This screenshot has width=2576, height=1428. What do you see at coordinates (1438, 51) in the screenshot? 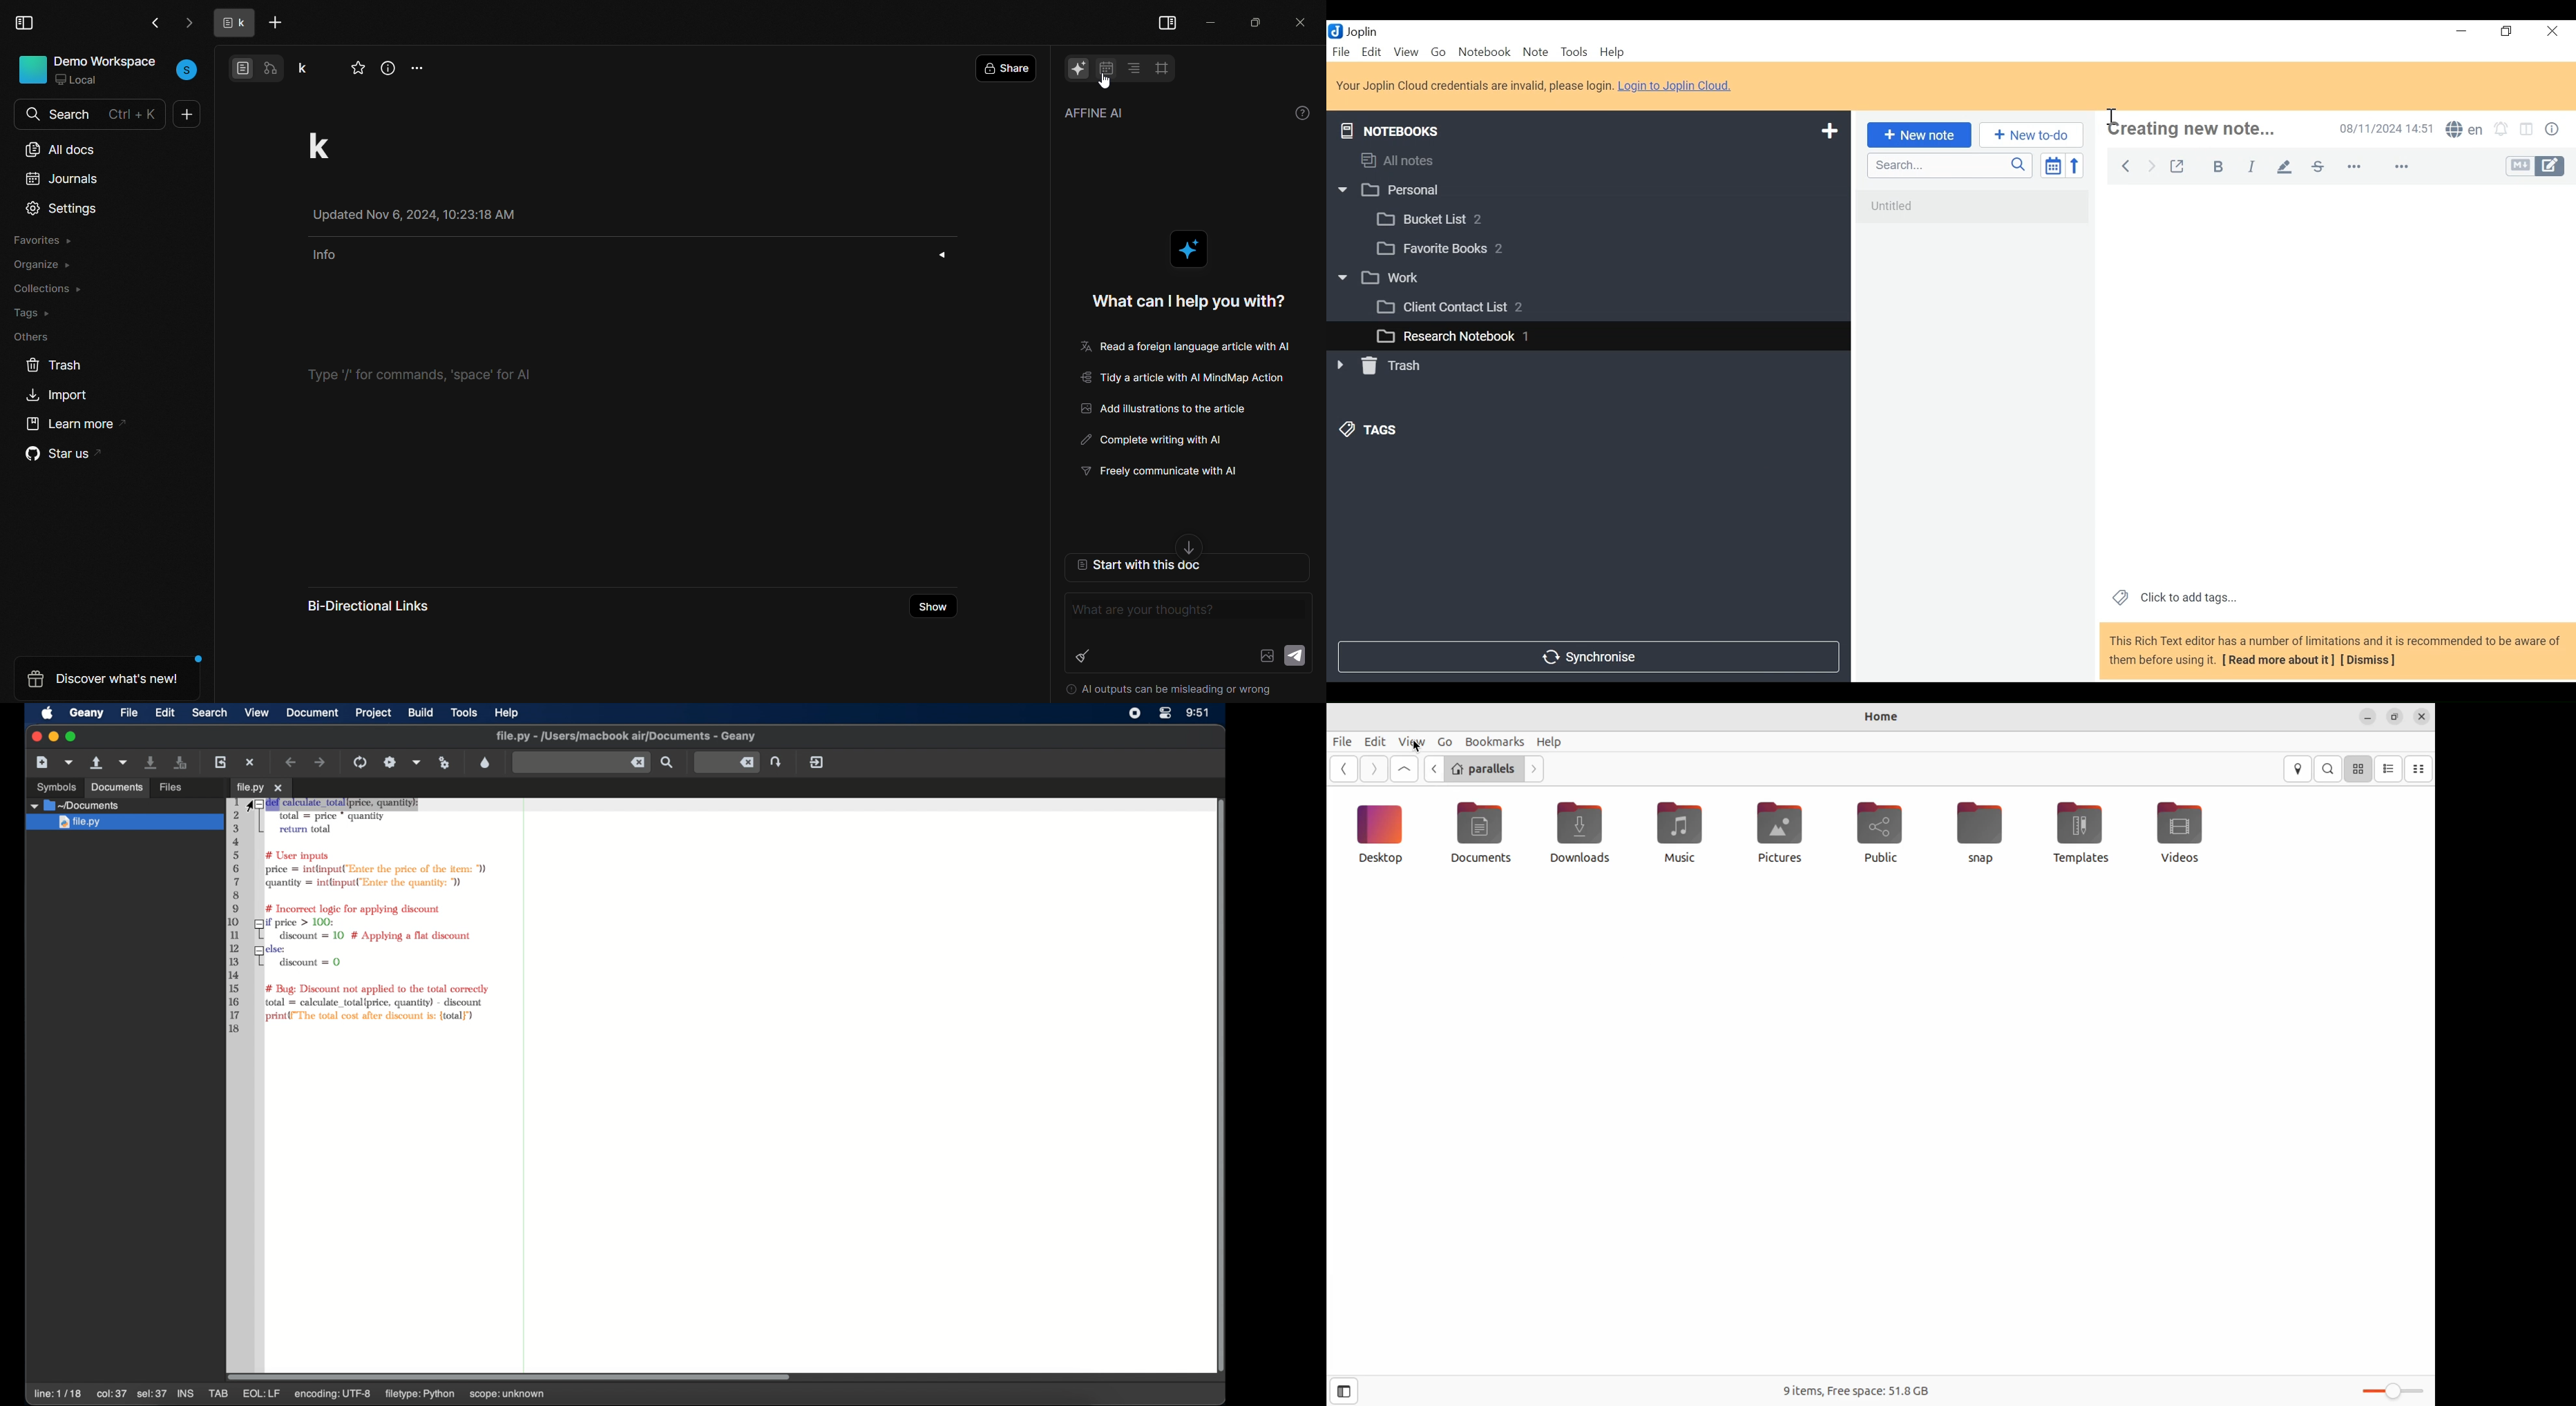
I see `Go` at bounding box center [1438, 51].